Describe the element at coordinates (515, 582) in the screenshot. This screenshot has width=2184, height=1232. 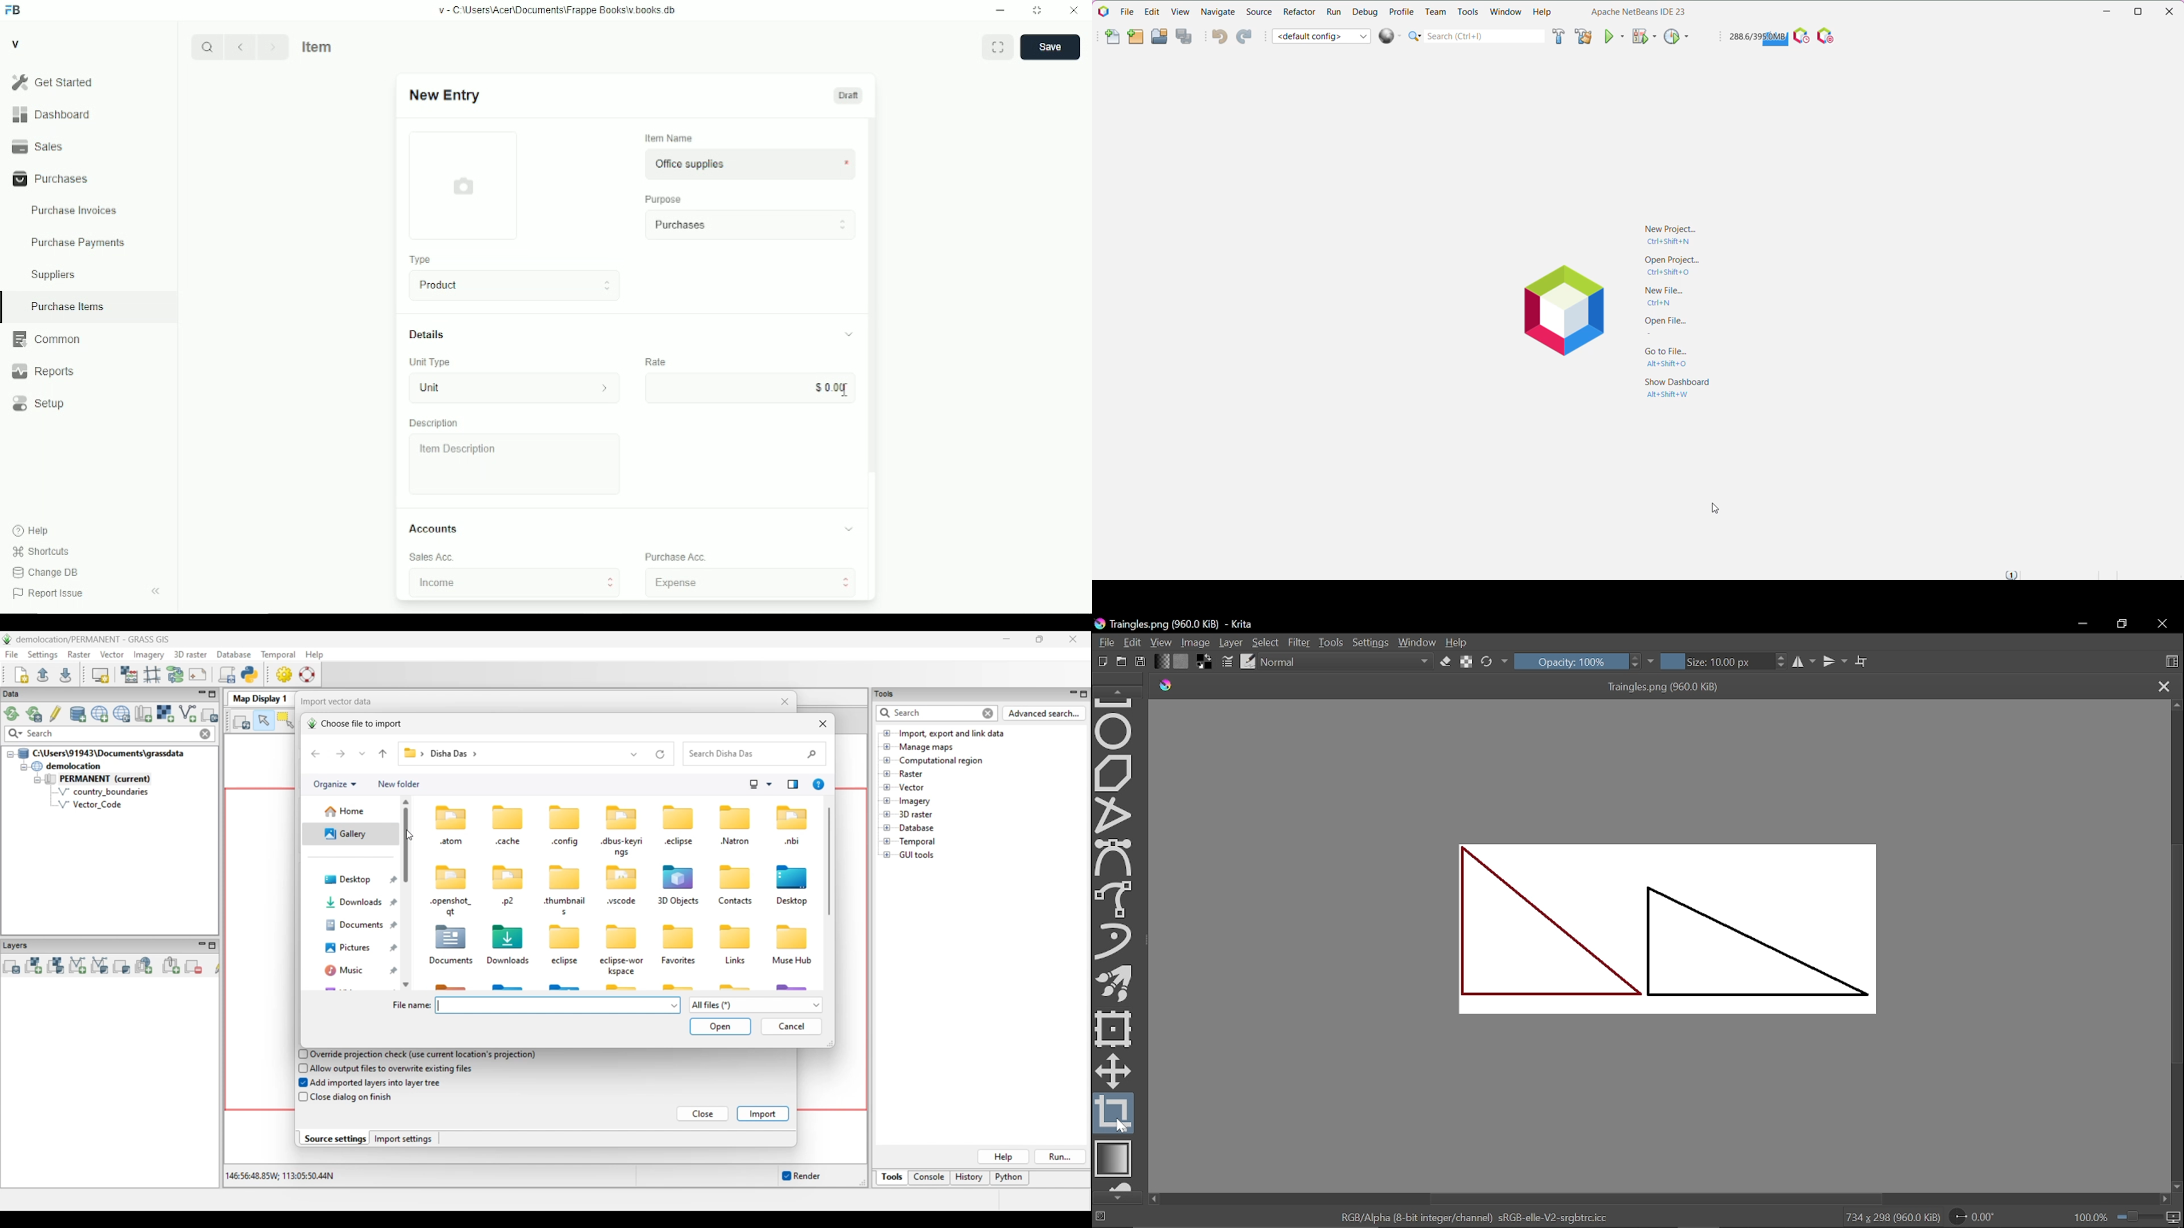
I see `income` at that location.